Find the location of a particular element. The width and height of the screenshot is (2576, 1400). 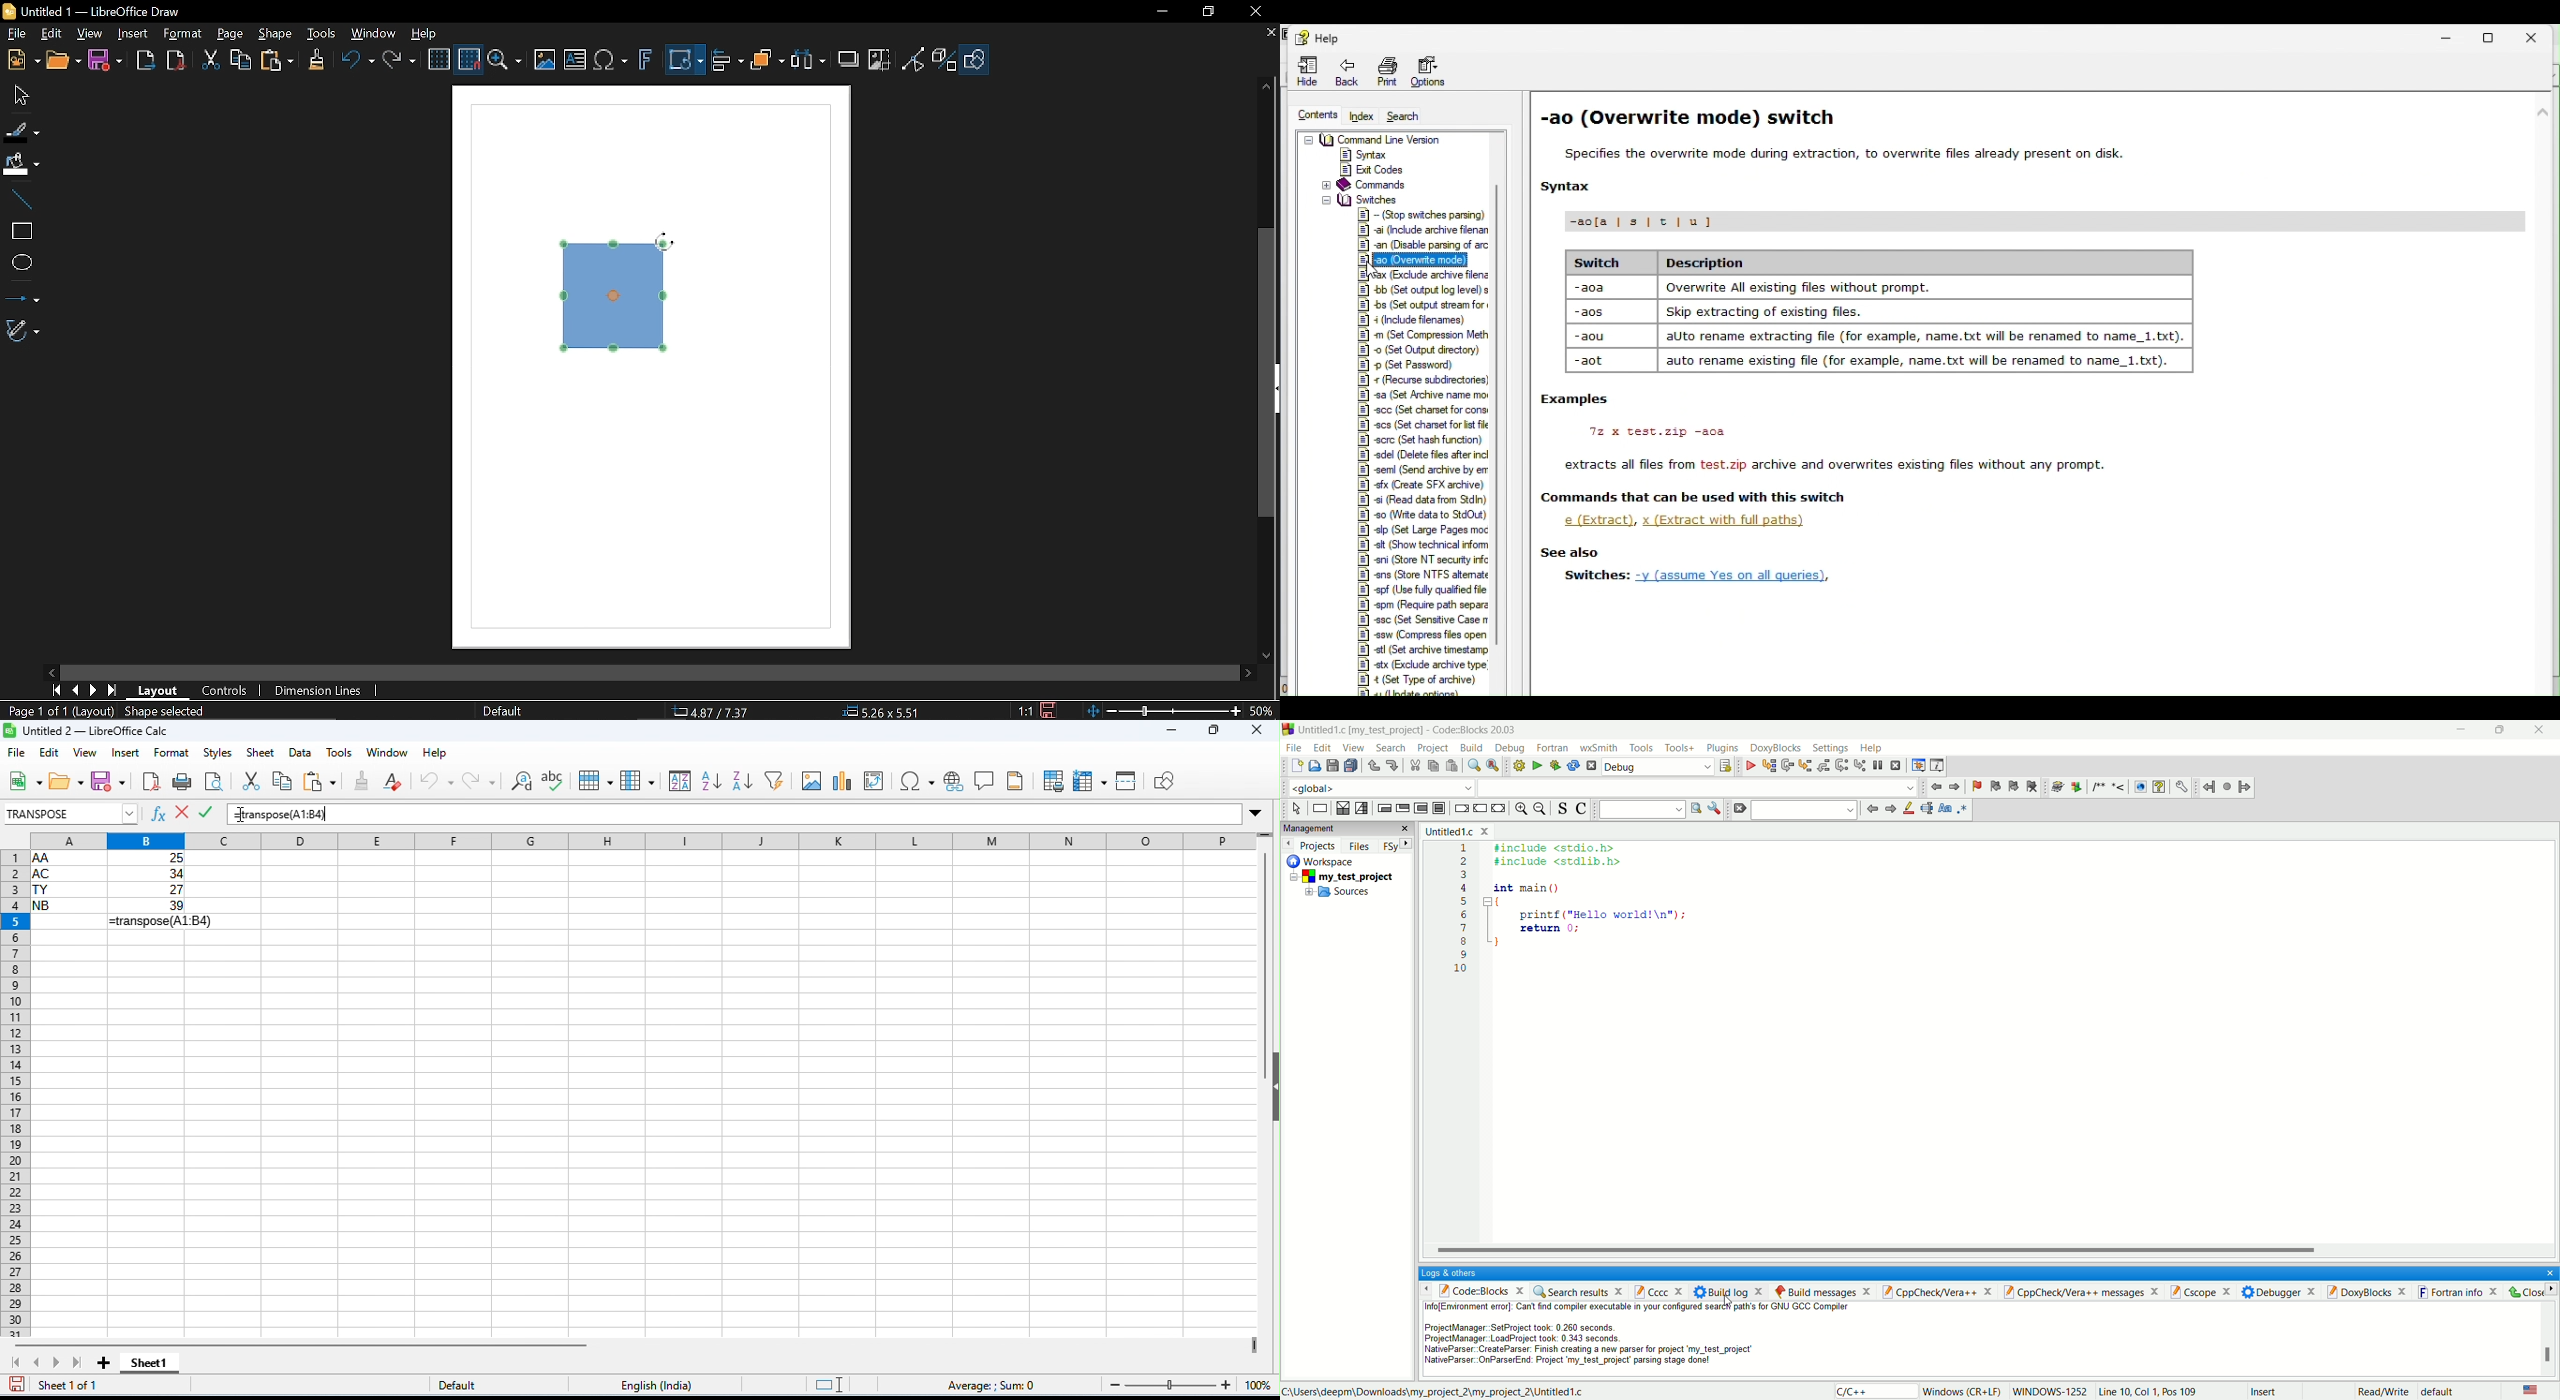

Move right is located at coordinates (1245, 673).